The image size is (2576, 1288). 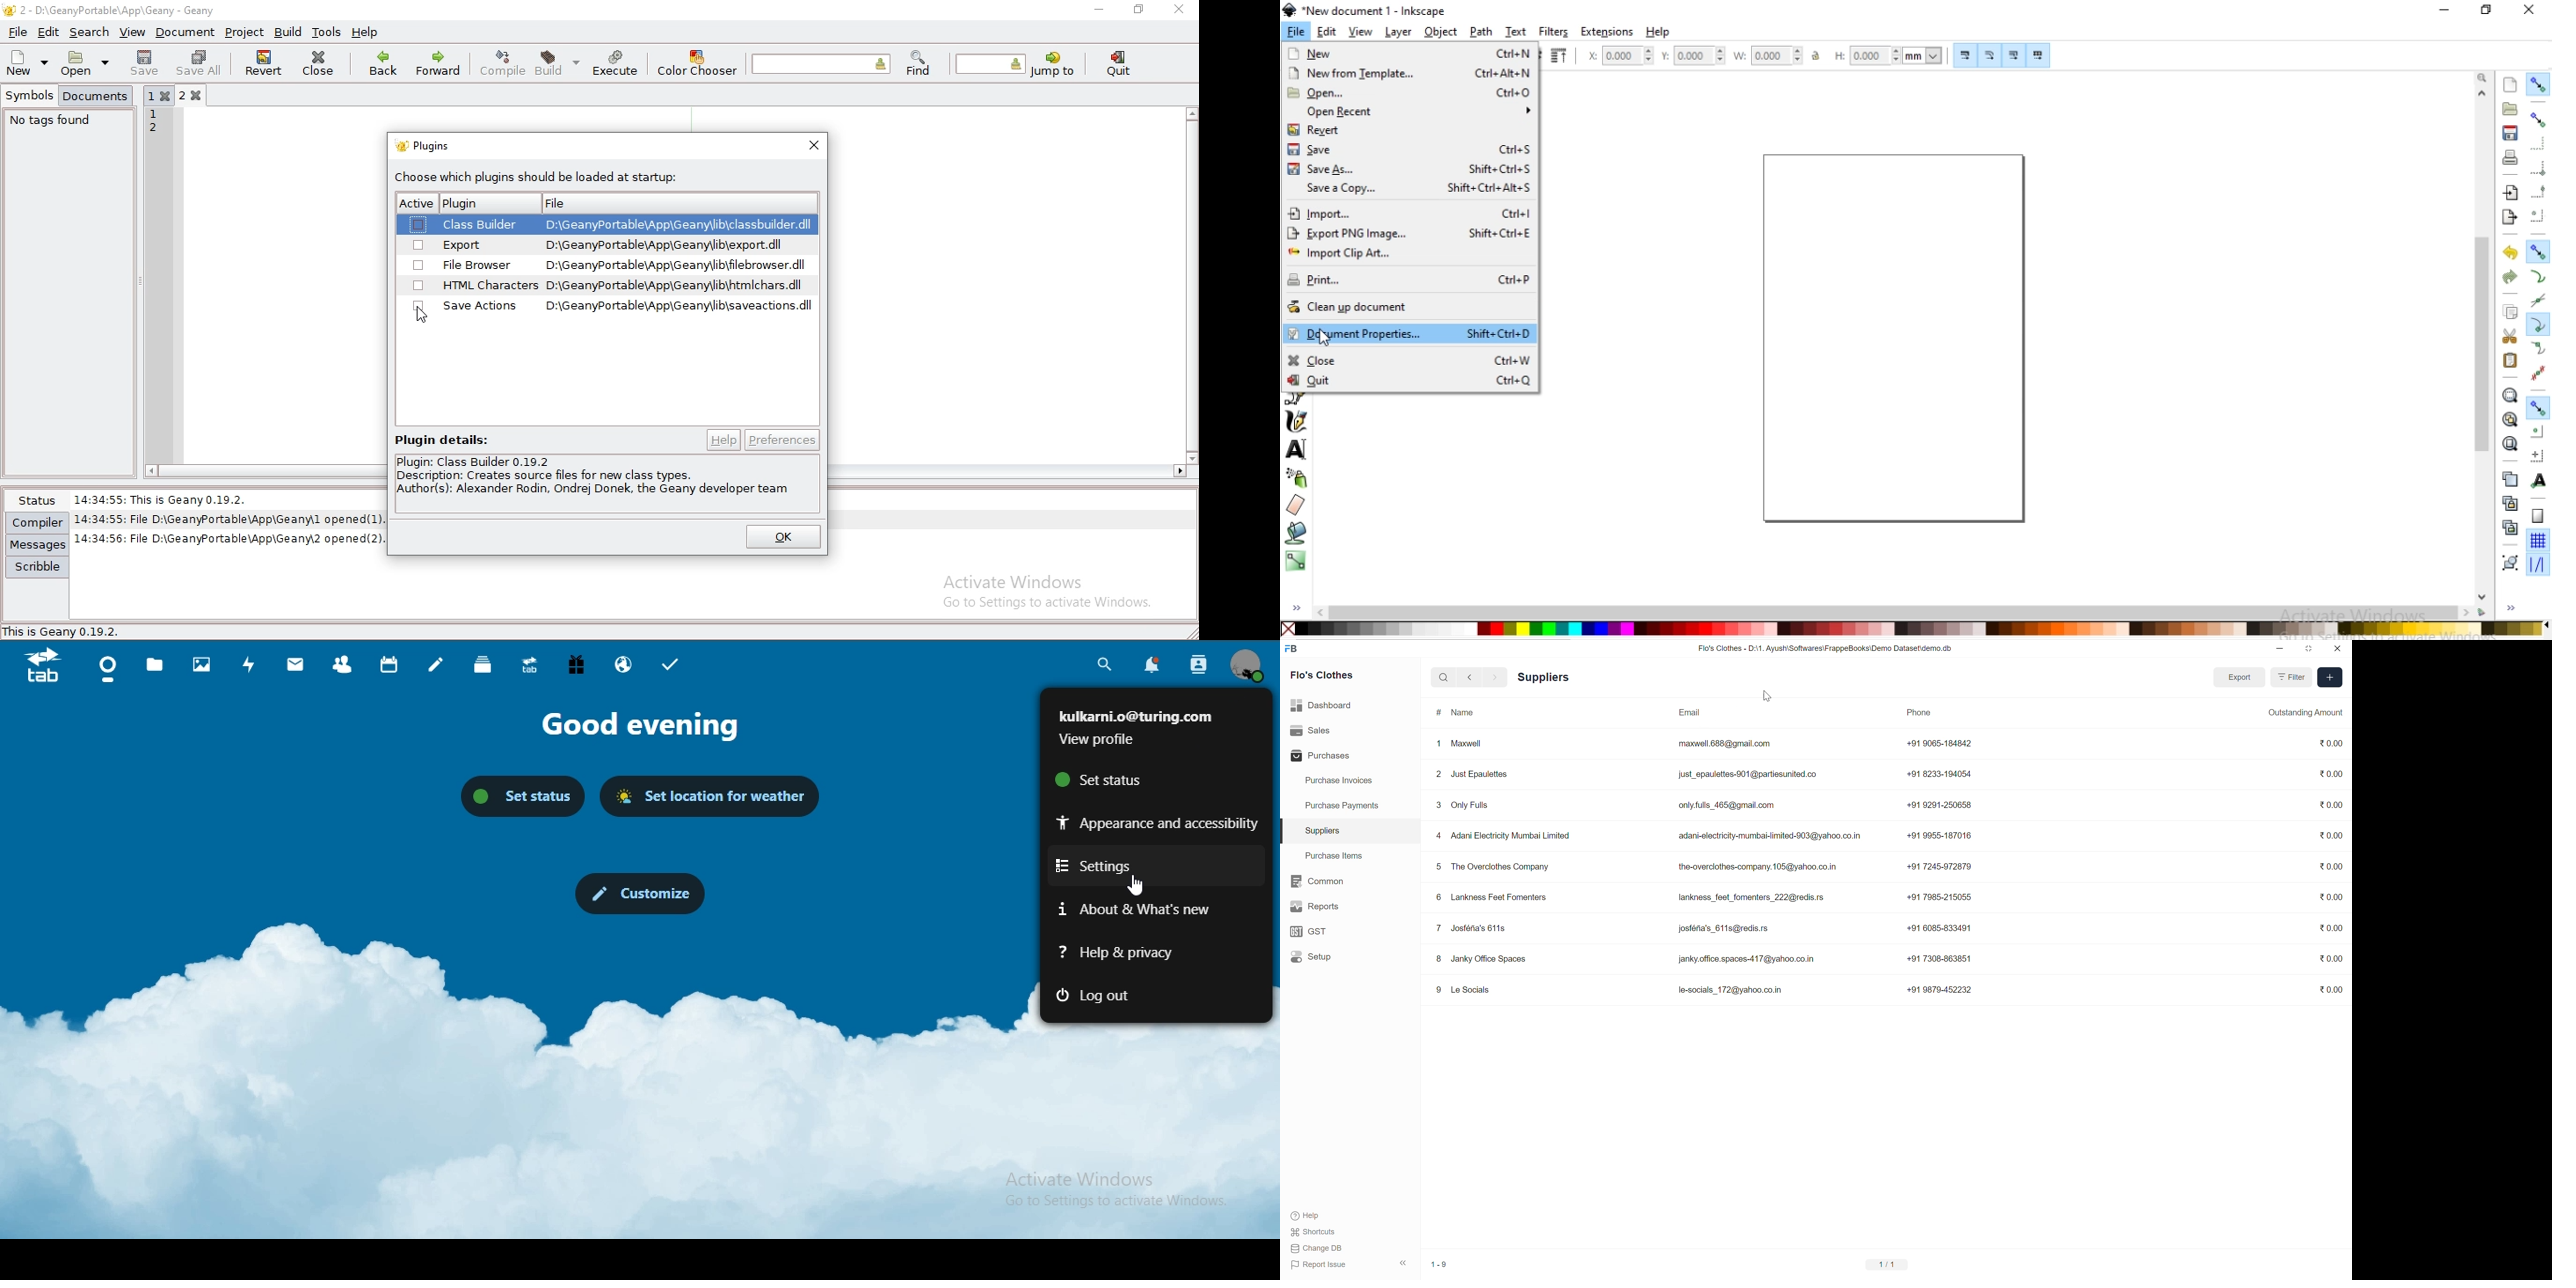 What do you see at coordinates (1754, 899) in the screenshot?
I see `lankness_feet_fomenters_222@redis.rs` at bounding box center [1754, 899].